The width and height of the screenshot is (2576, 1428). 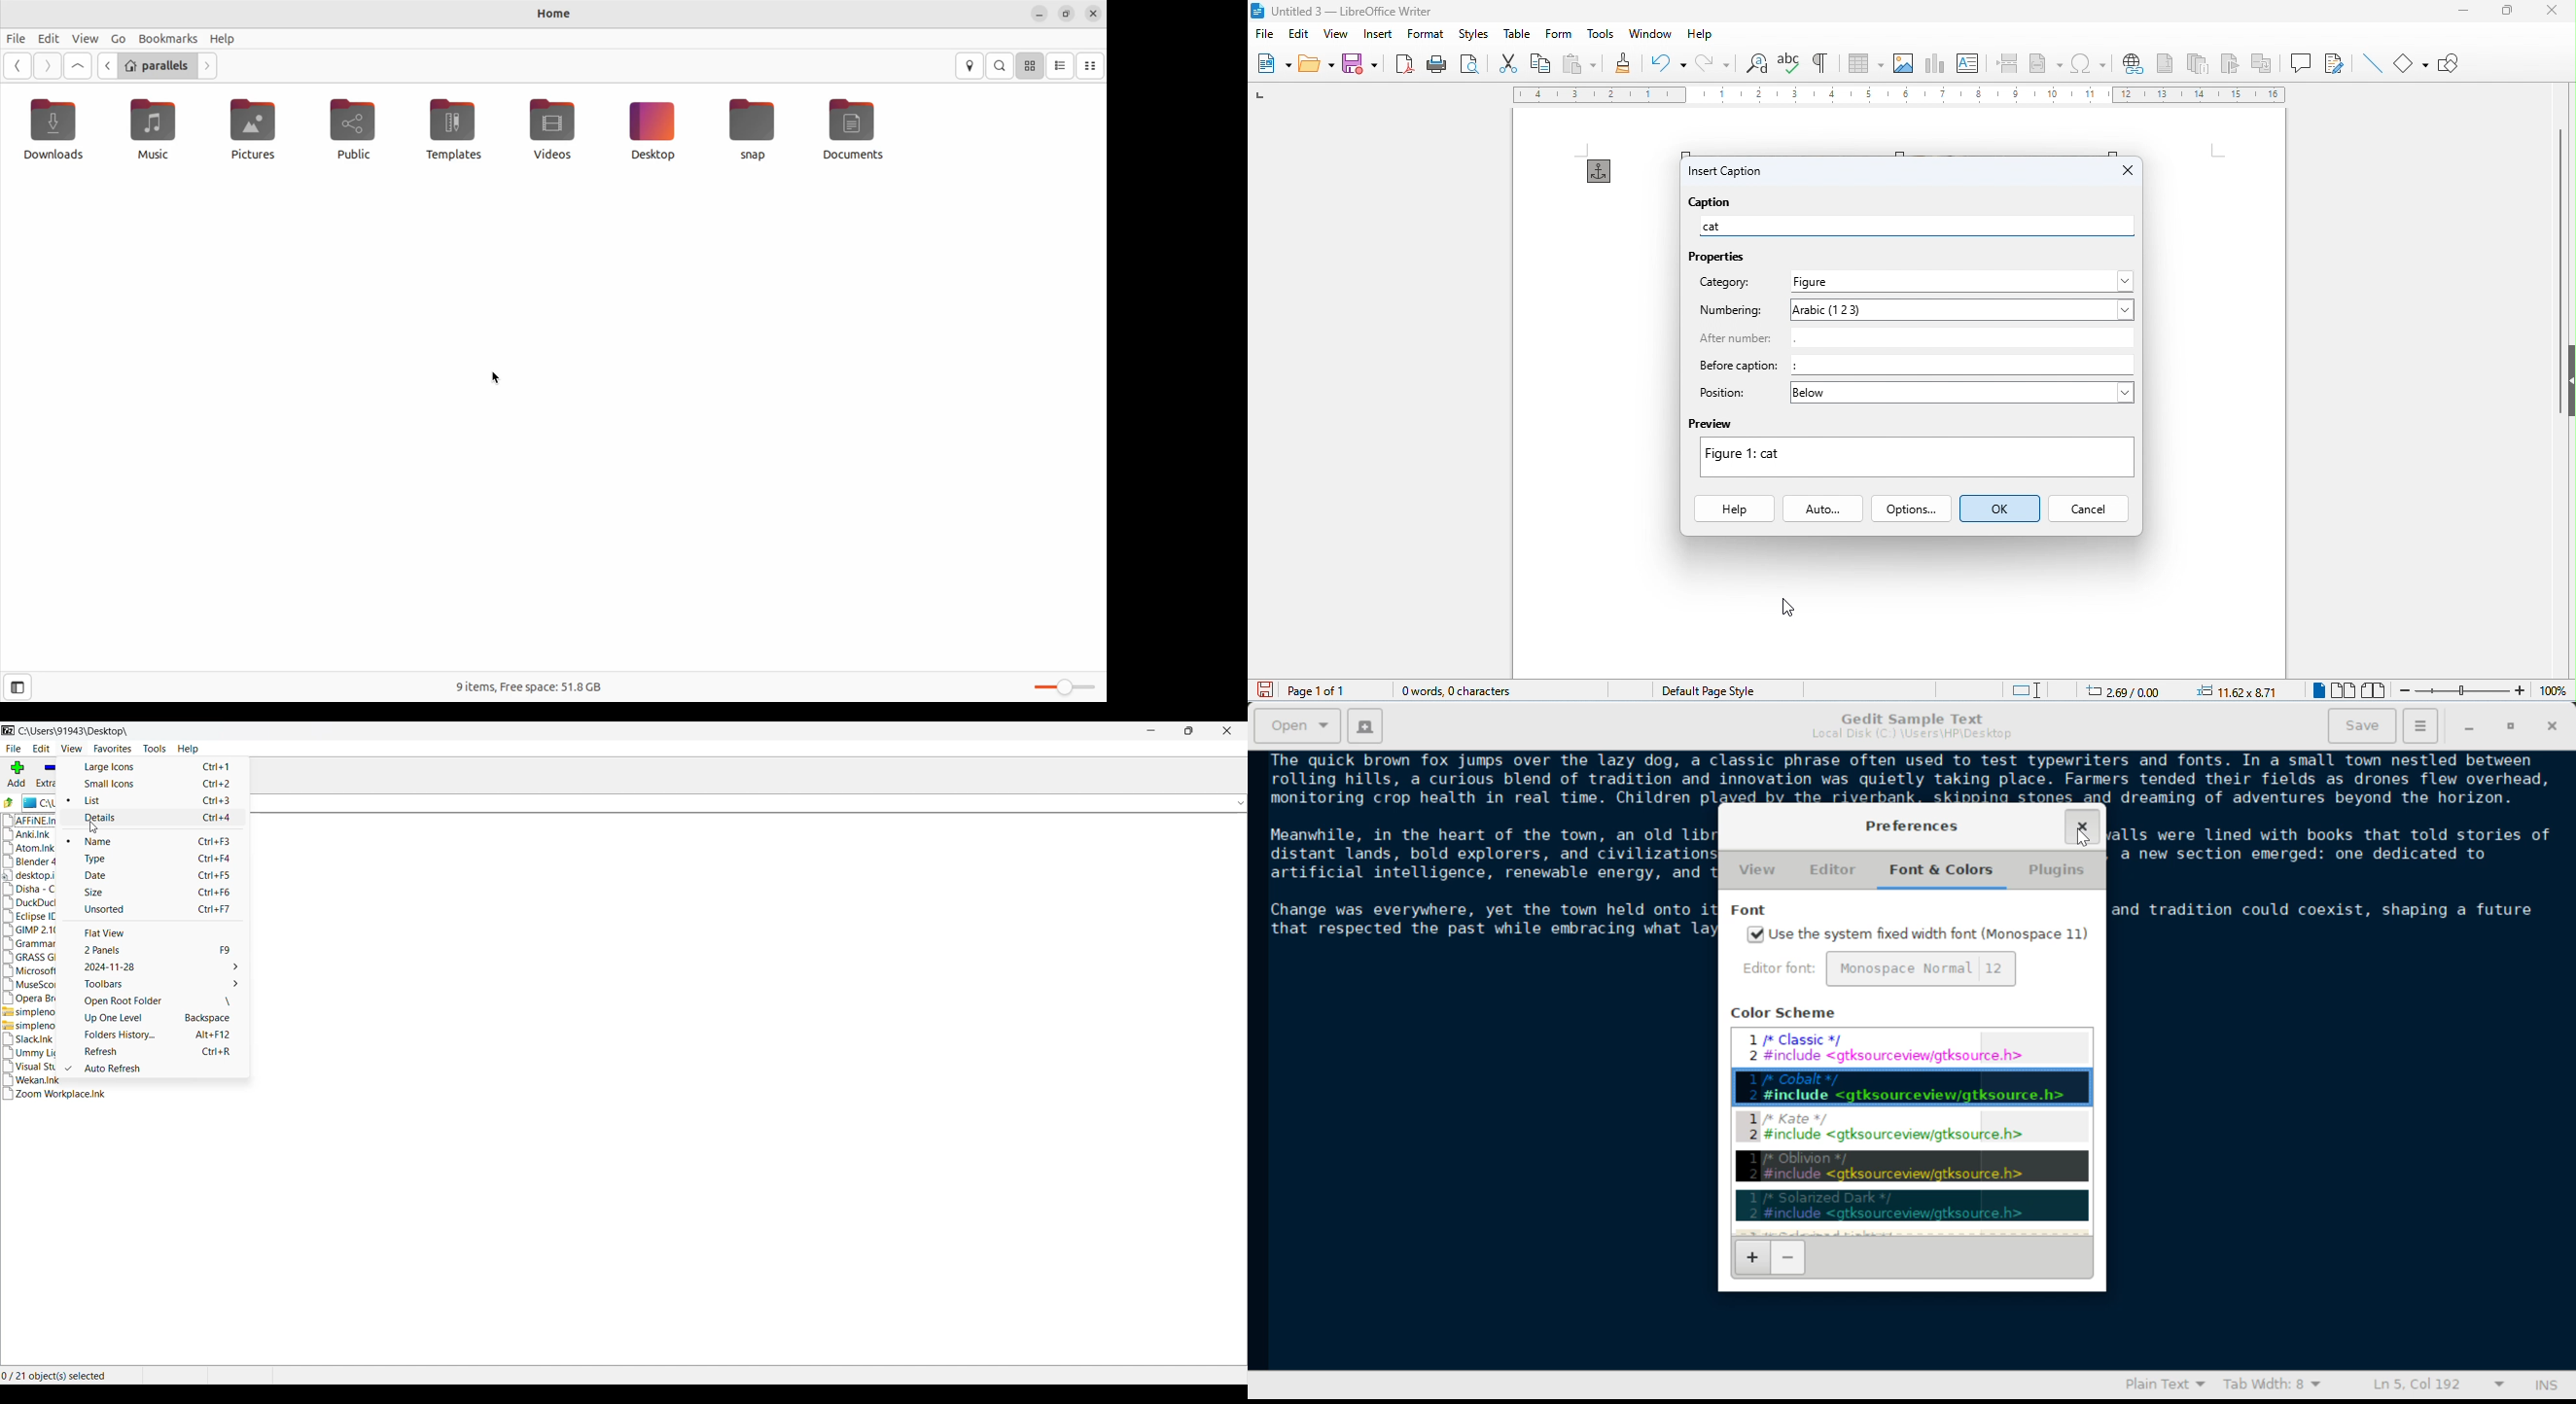 What do you see at coordinates (1299, 726) in the screenshot?
I see `Open Documents` at bounding box center [1299, 726].